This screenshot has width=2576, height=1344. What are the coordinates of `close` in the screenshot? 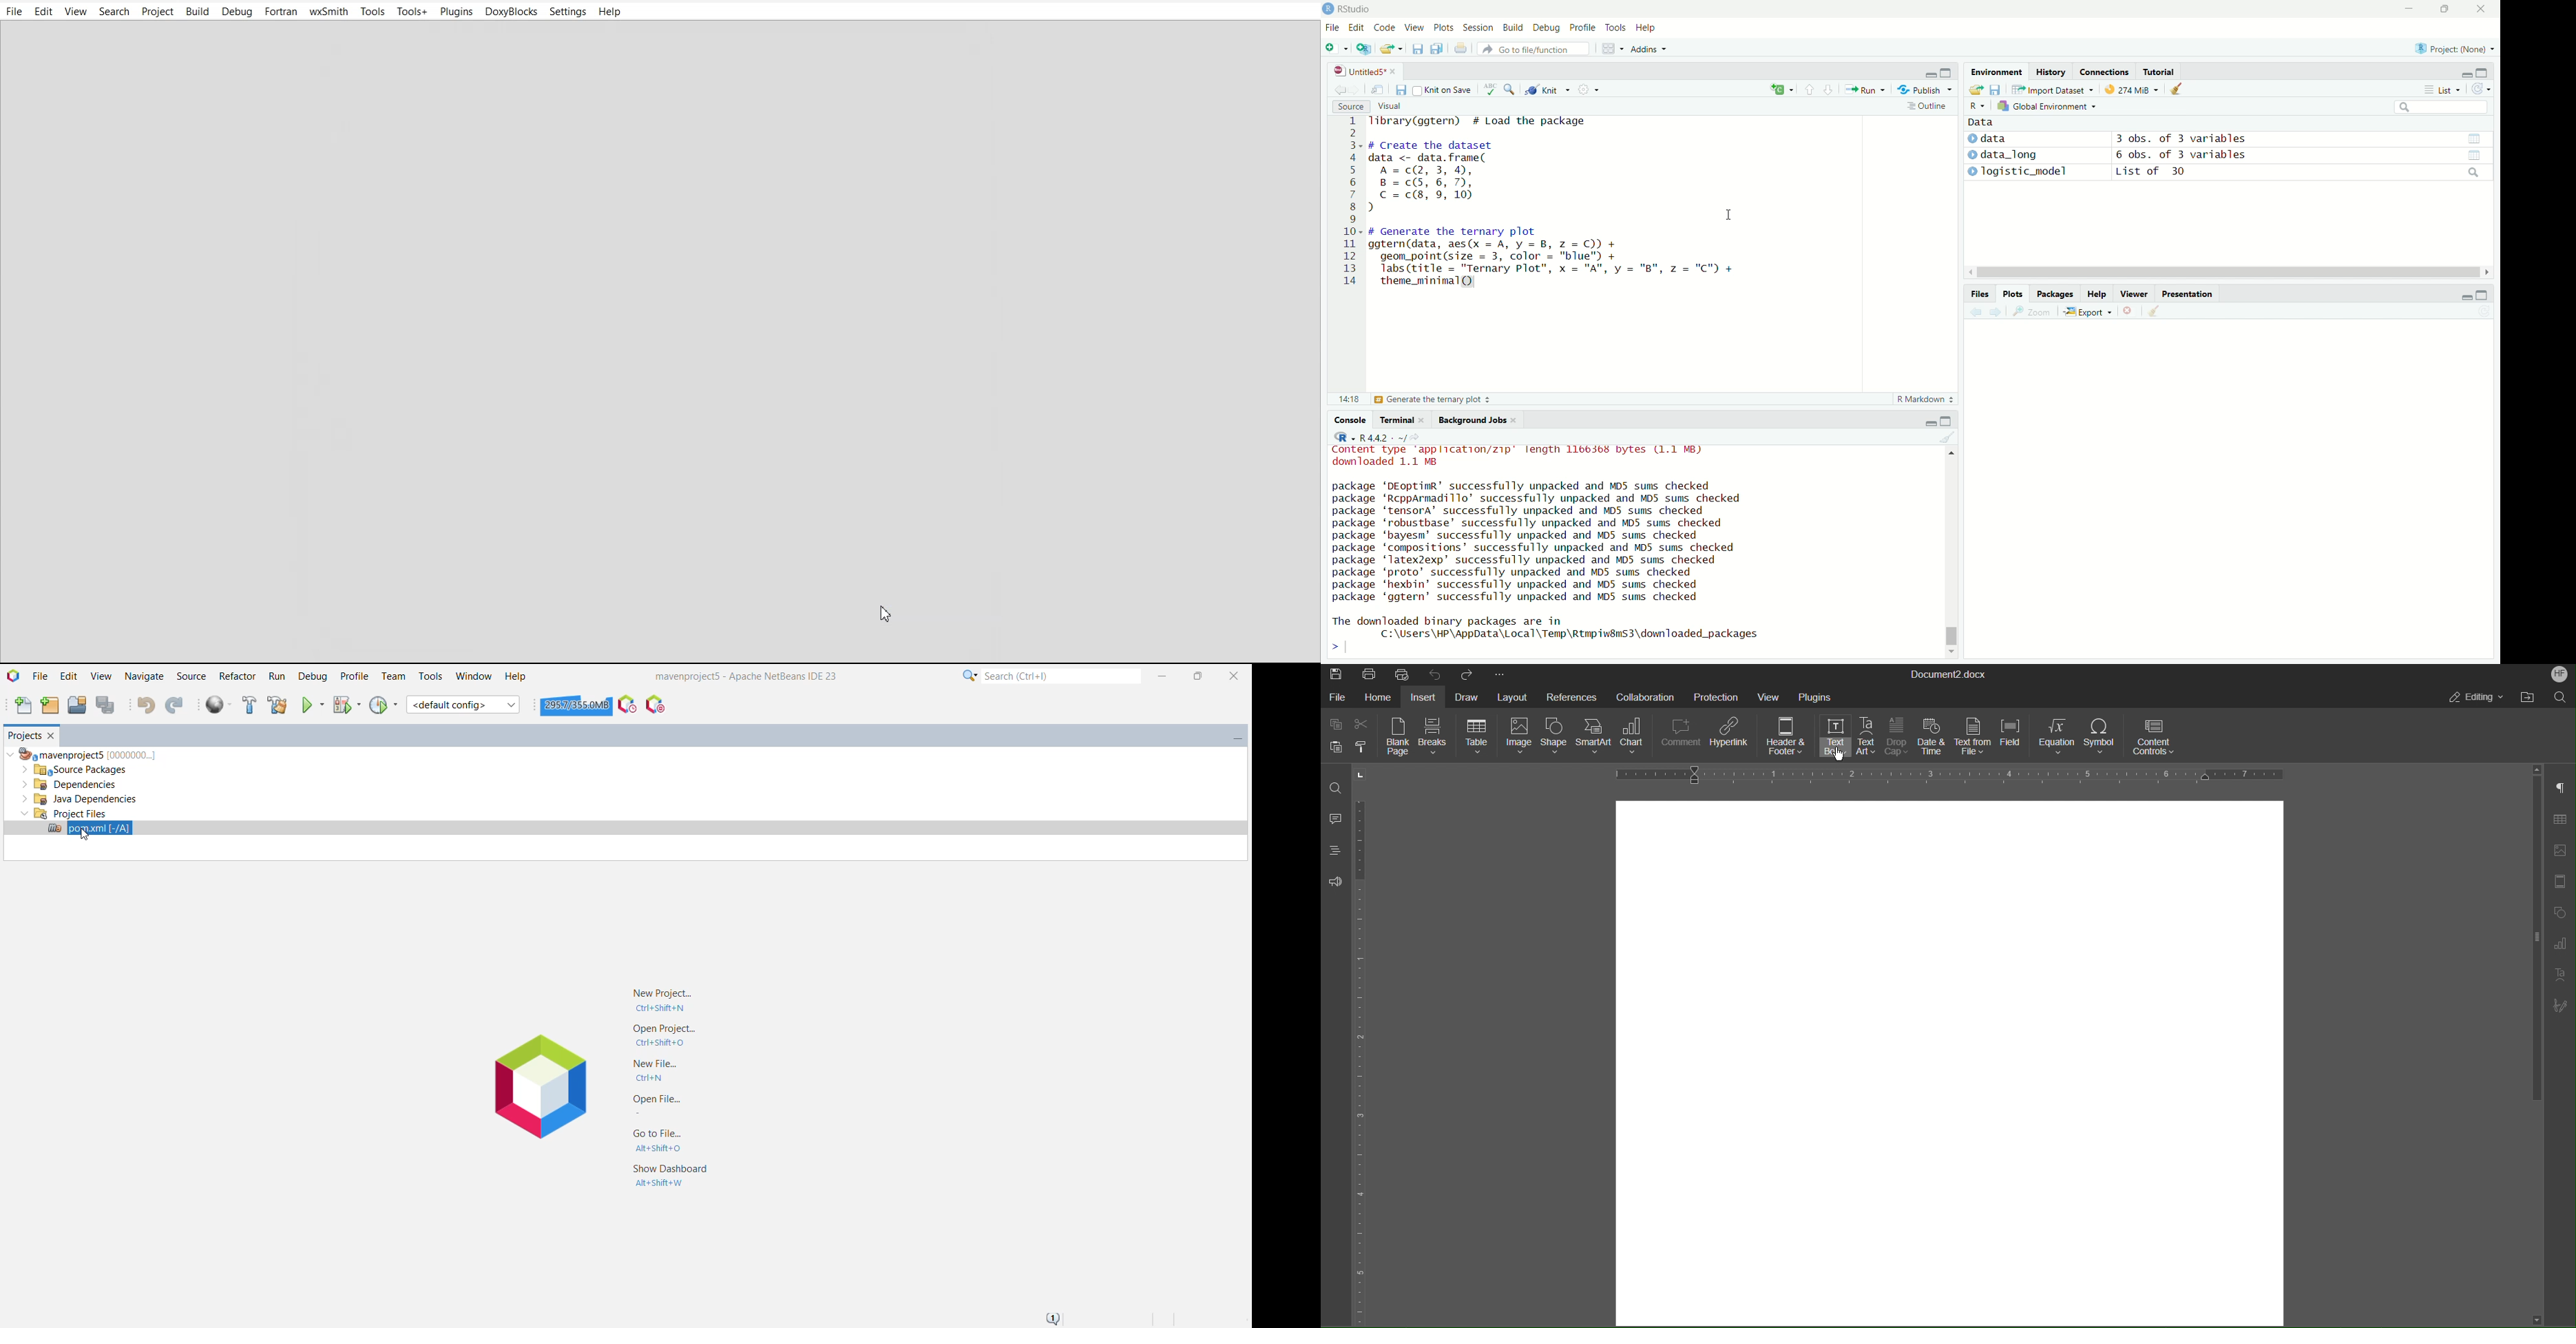 It's located at (2126, 312).